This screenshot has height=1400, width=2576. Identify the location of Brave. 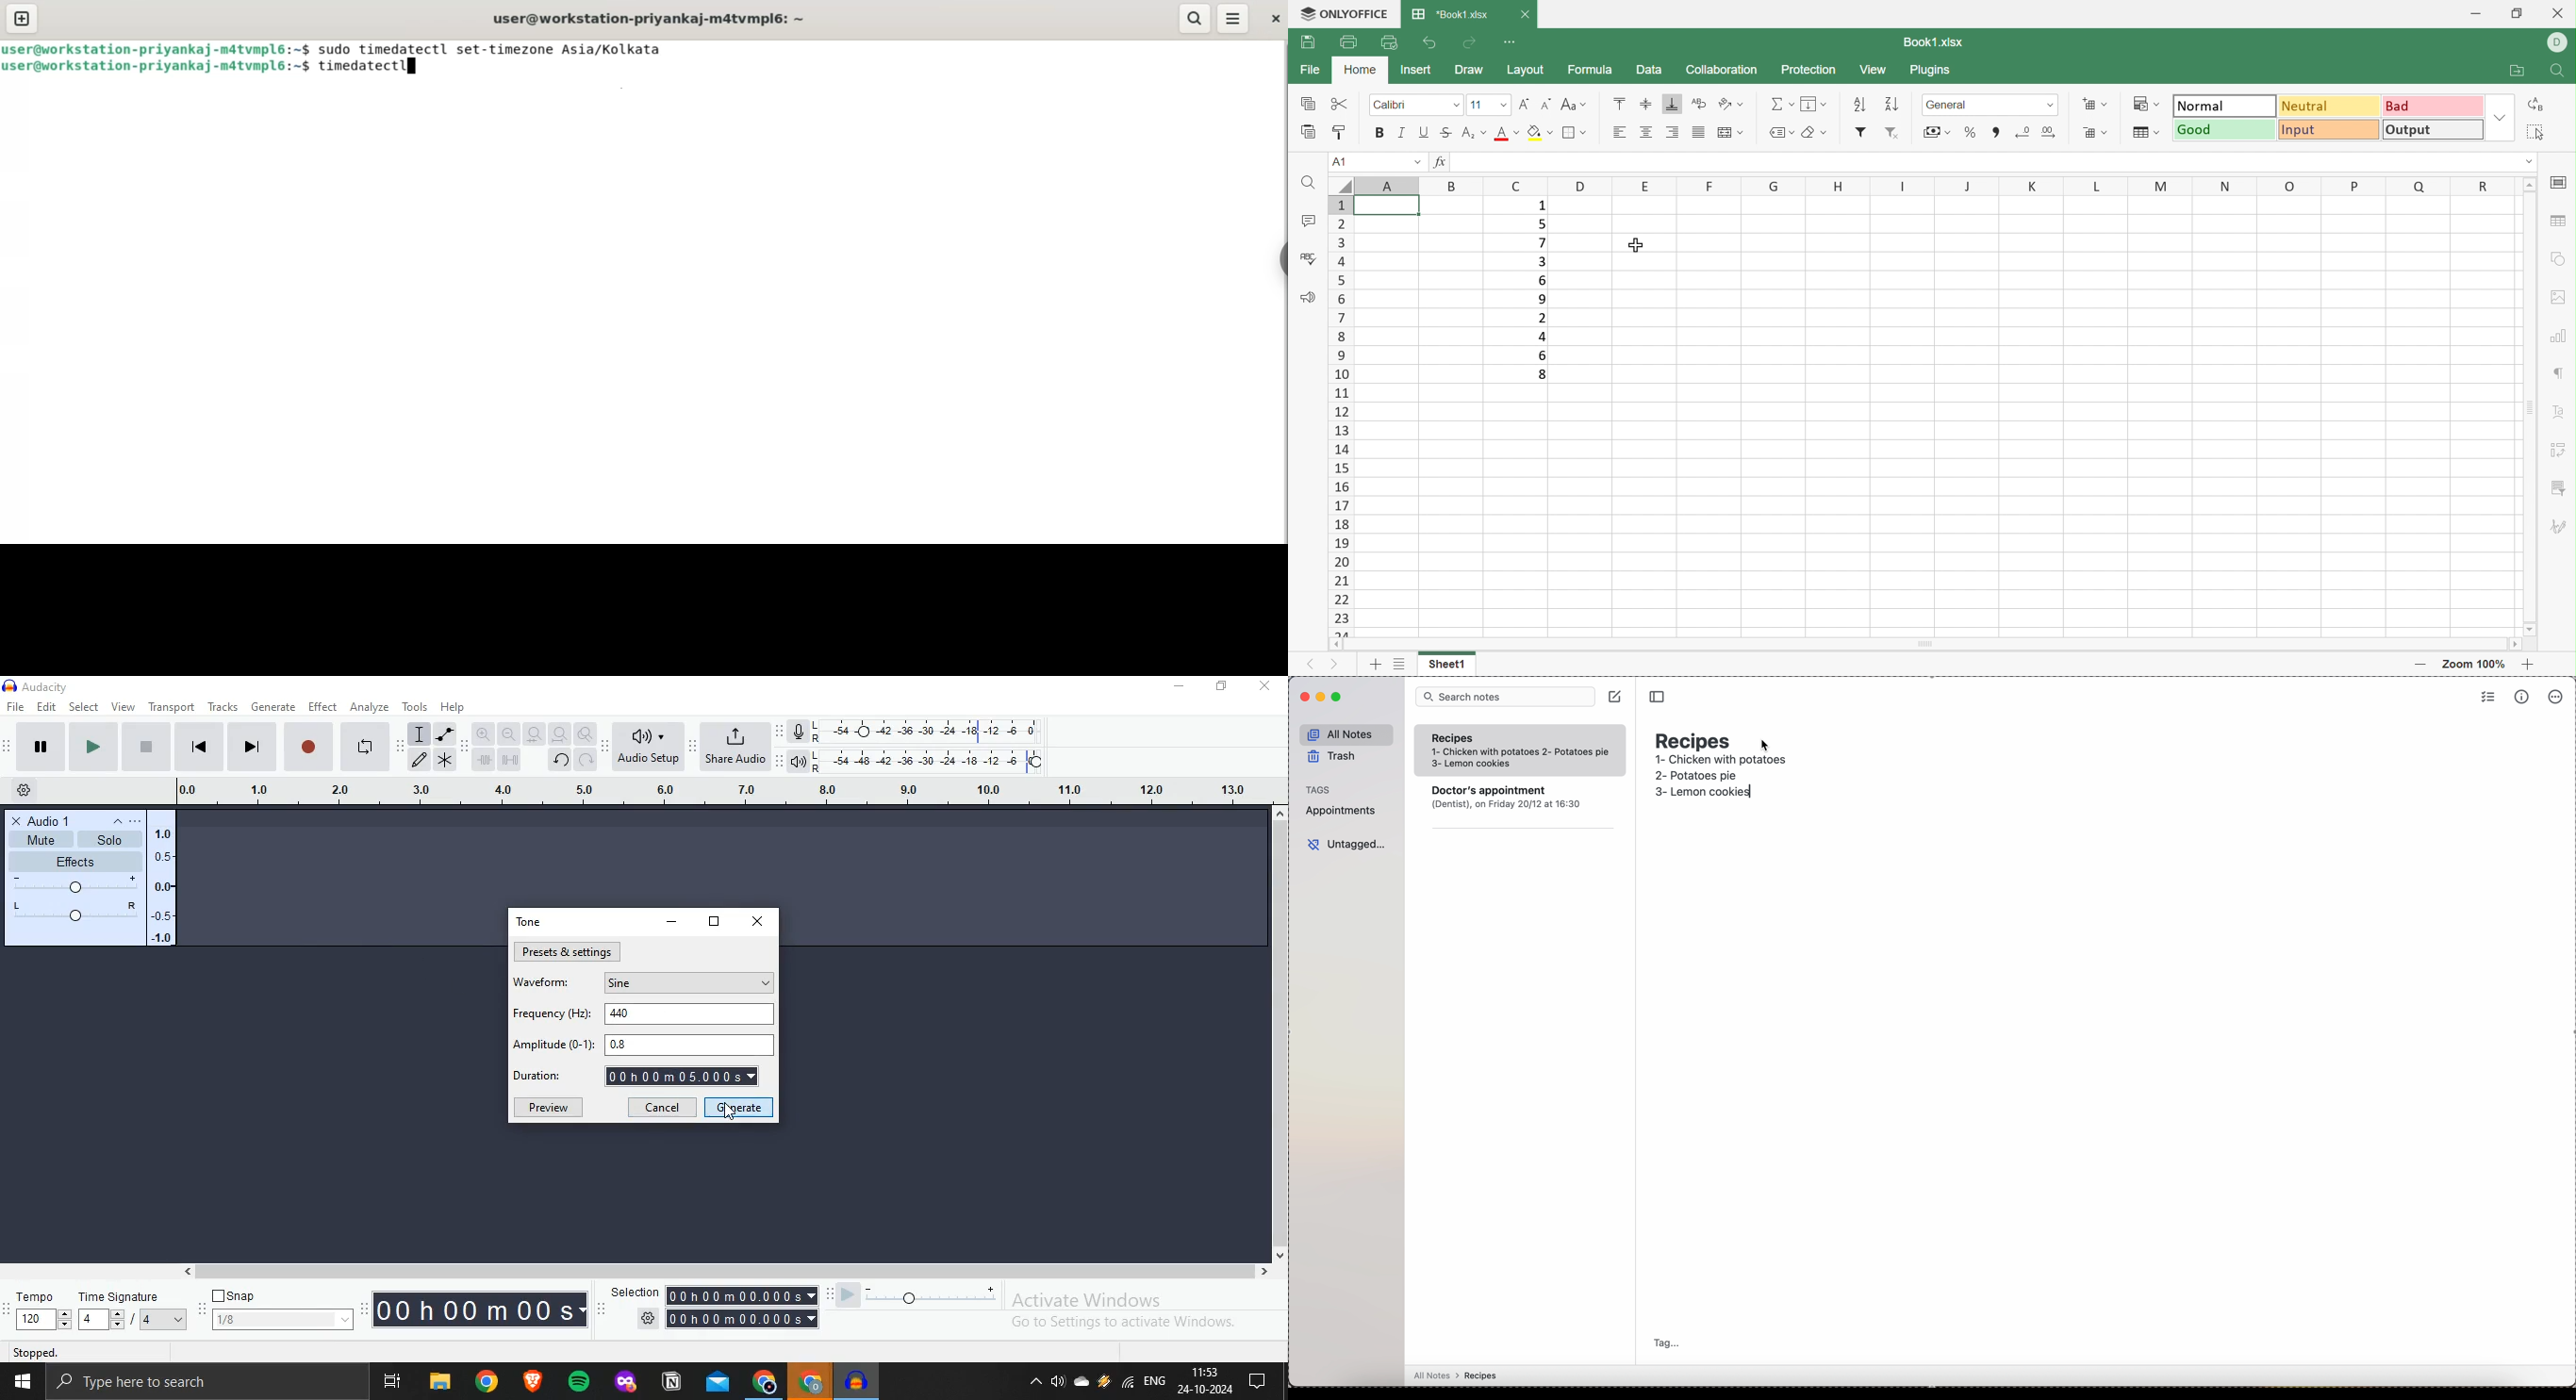
(537, 1381).